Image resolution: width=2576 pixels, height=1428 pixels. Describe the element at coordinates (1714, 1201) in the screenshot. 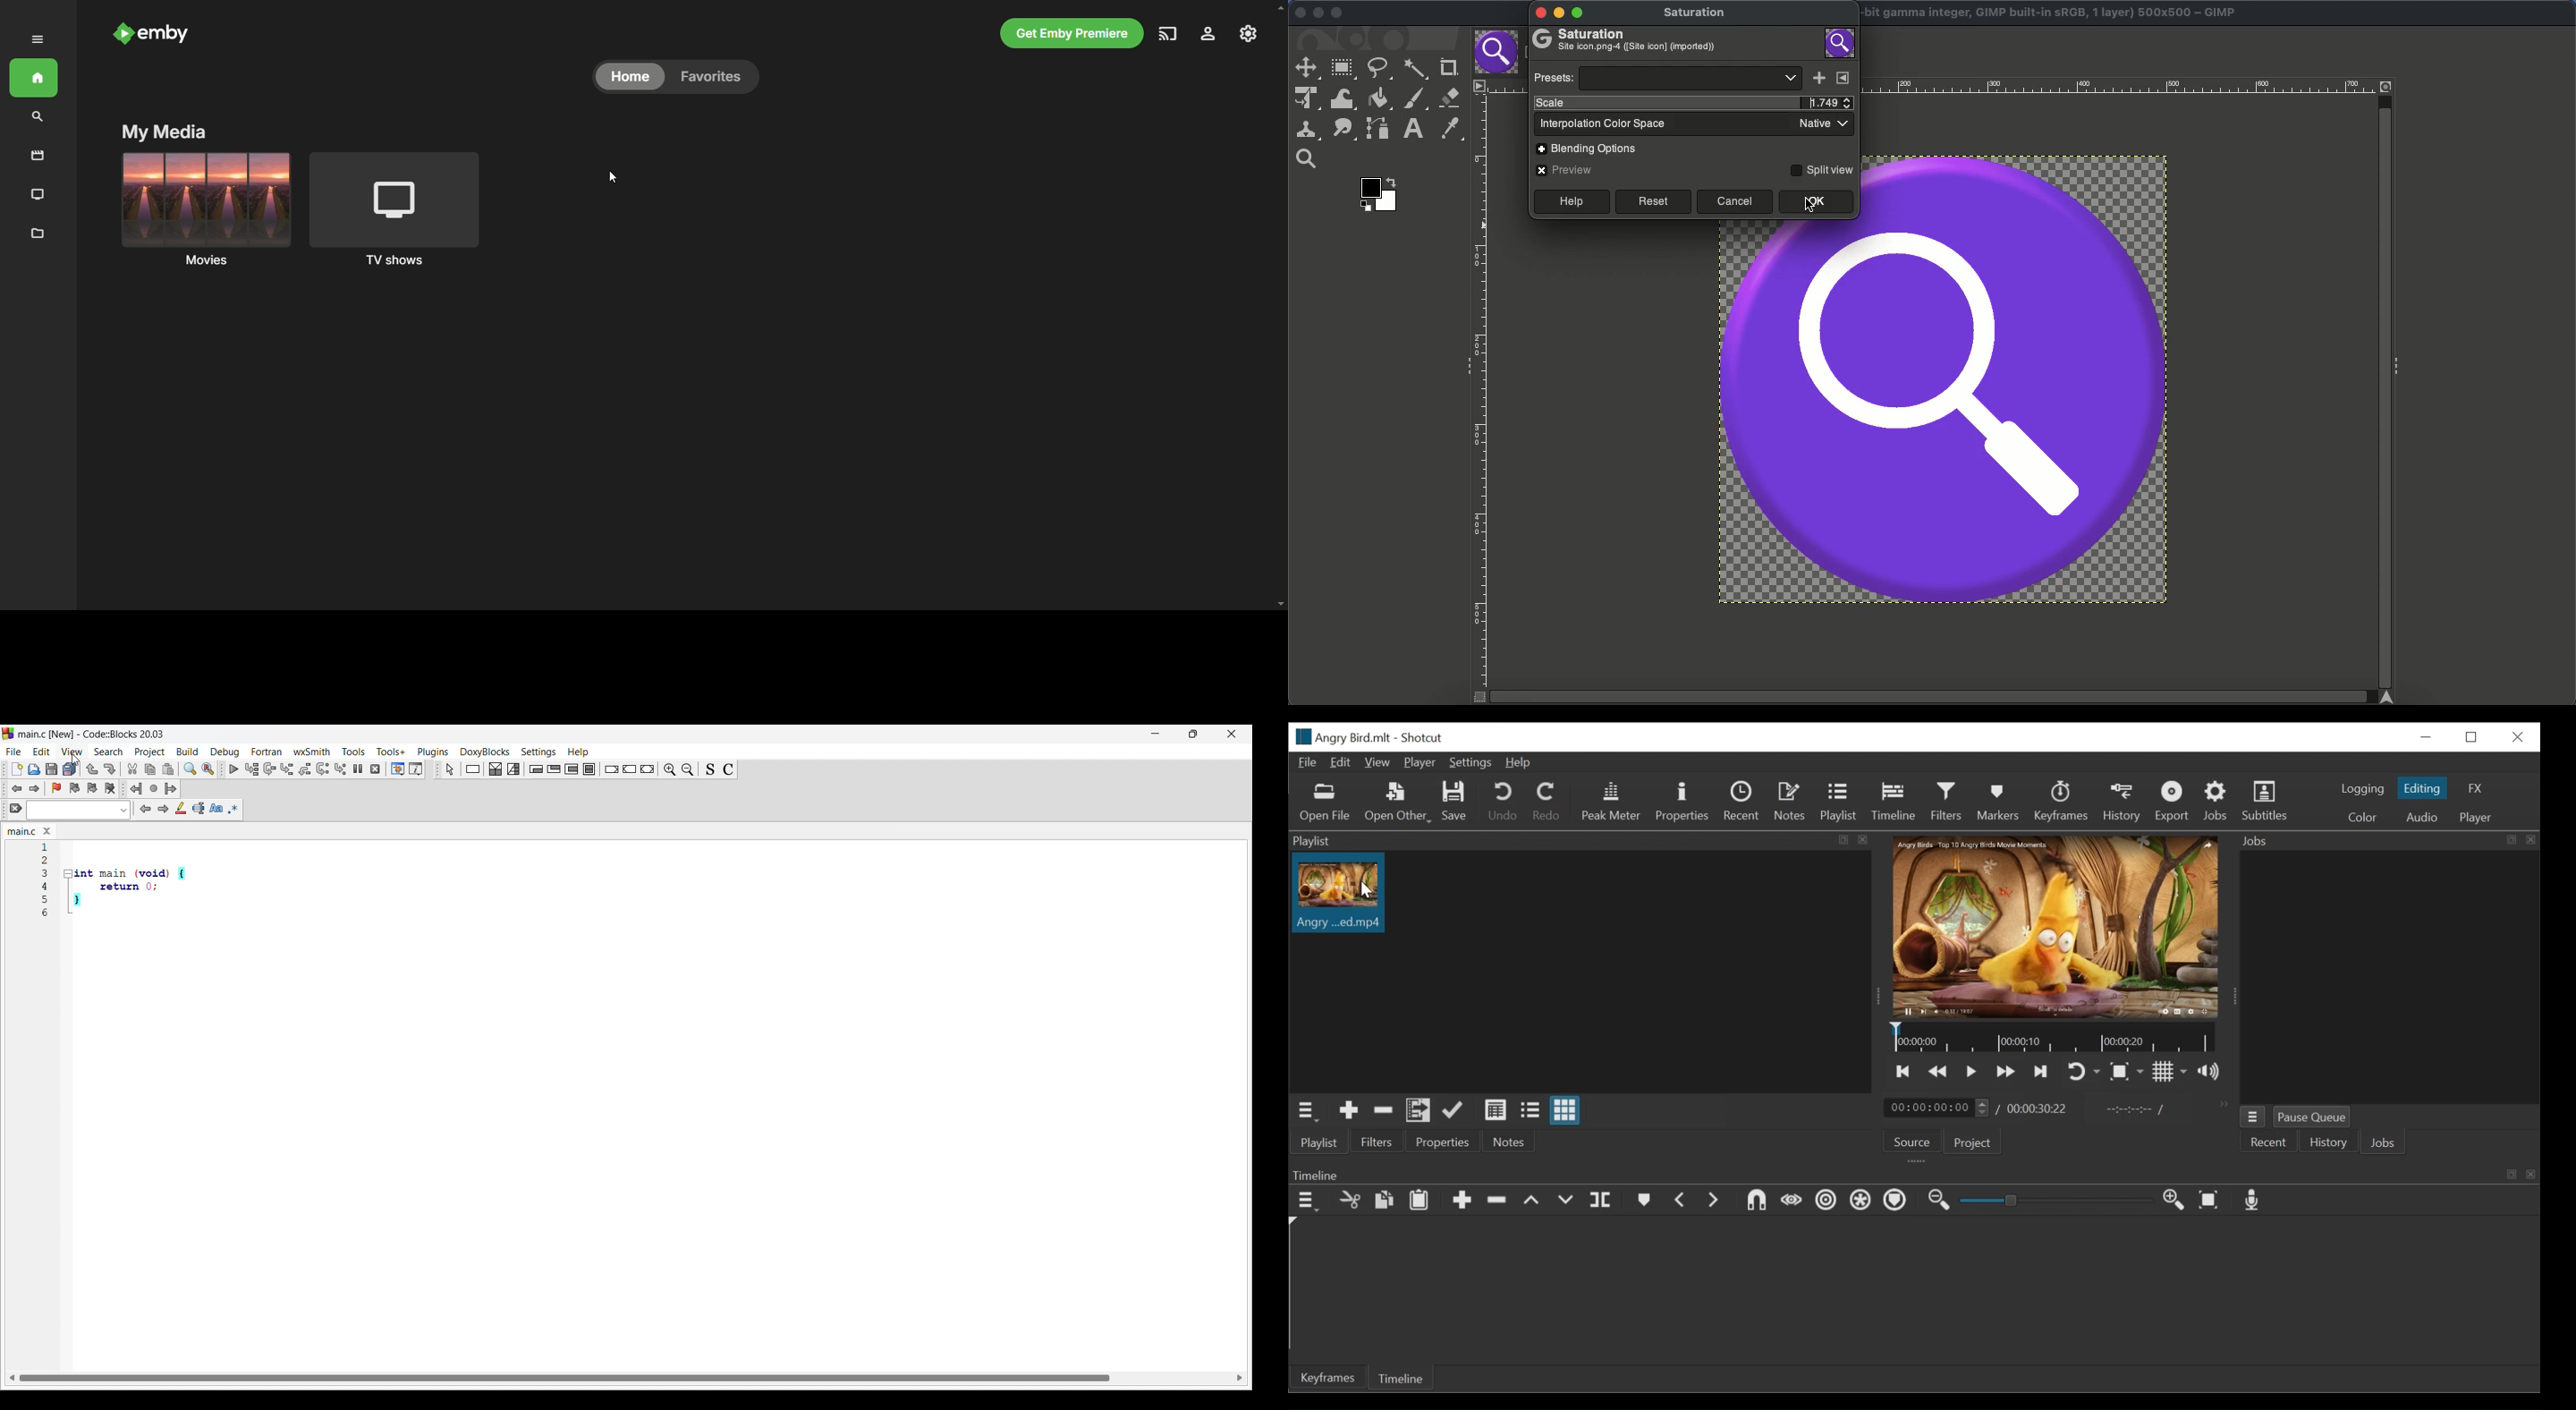

I see `Next marker` at that location.